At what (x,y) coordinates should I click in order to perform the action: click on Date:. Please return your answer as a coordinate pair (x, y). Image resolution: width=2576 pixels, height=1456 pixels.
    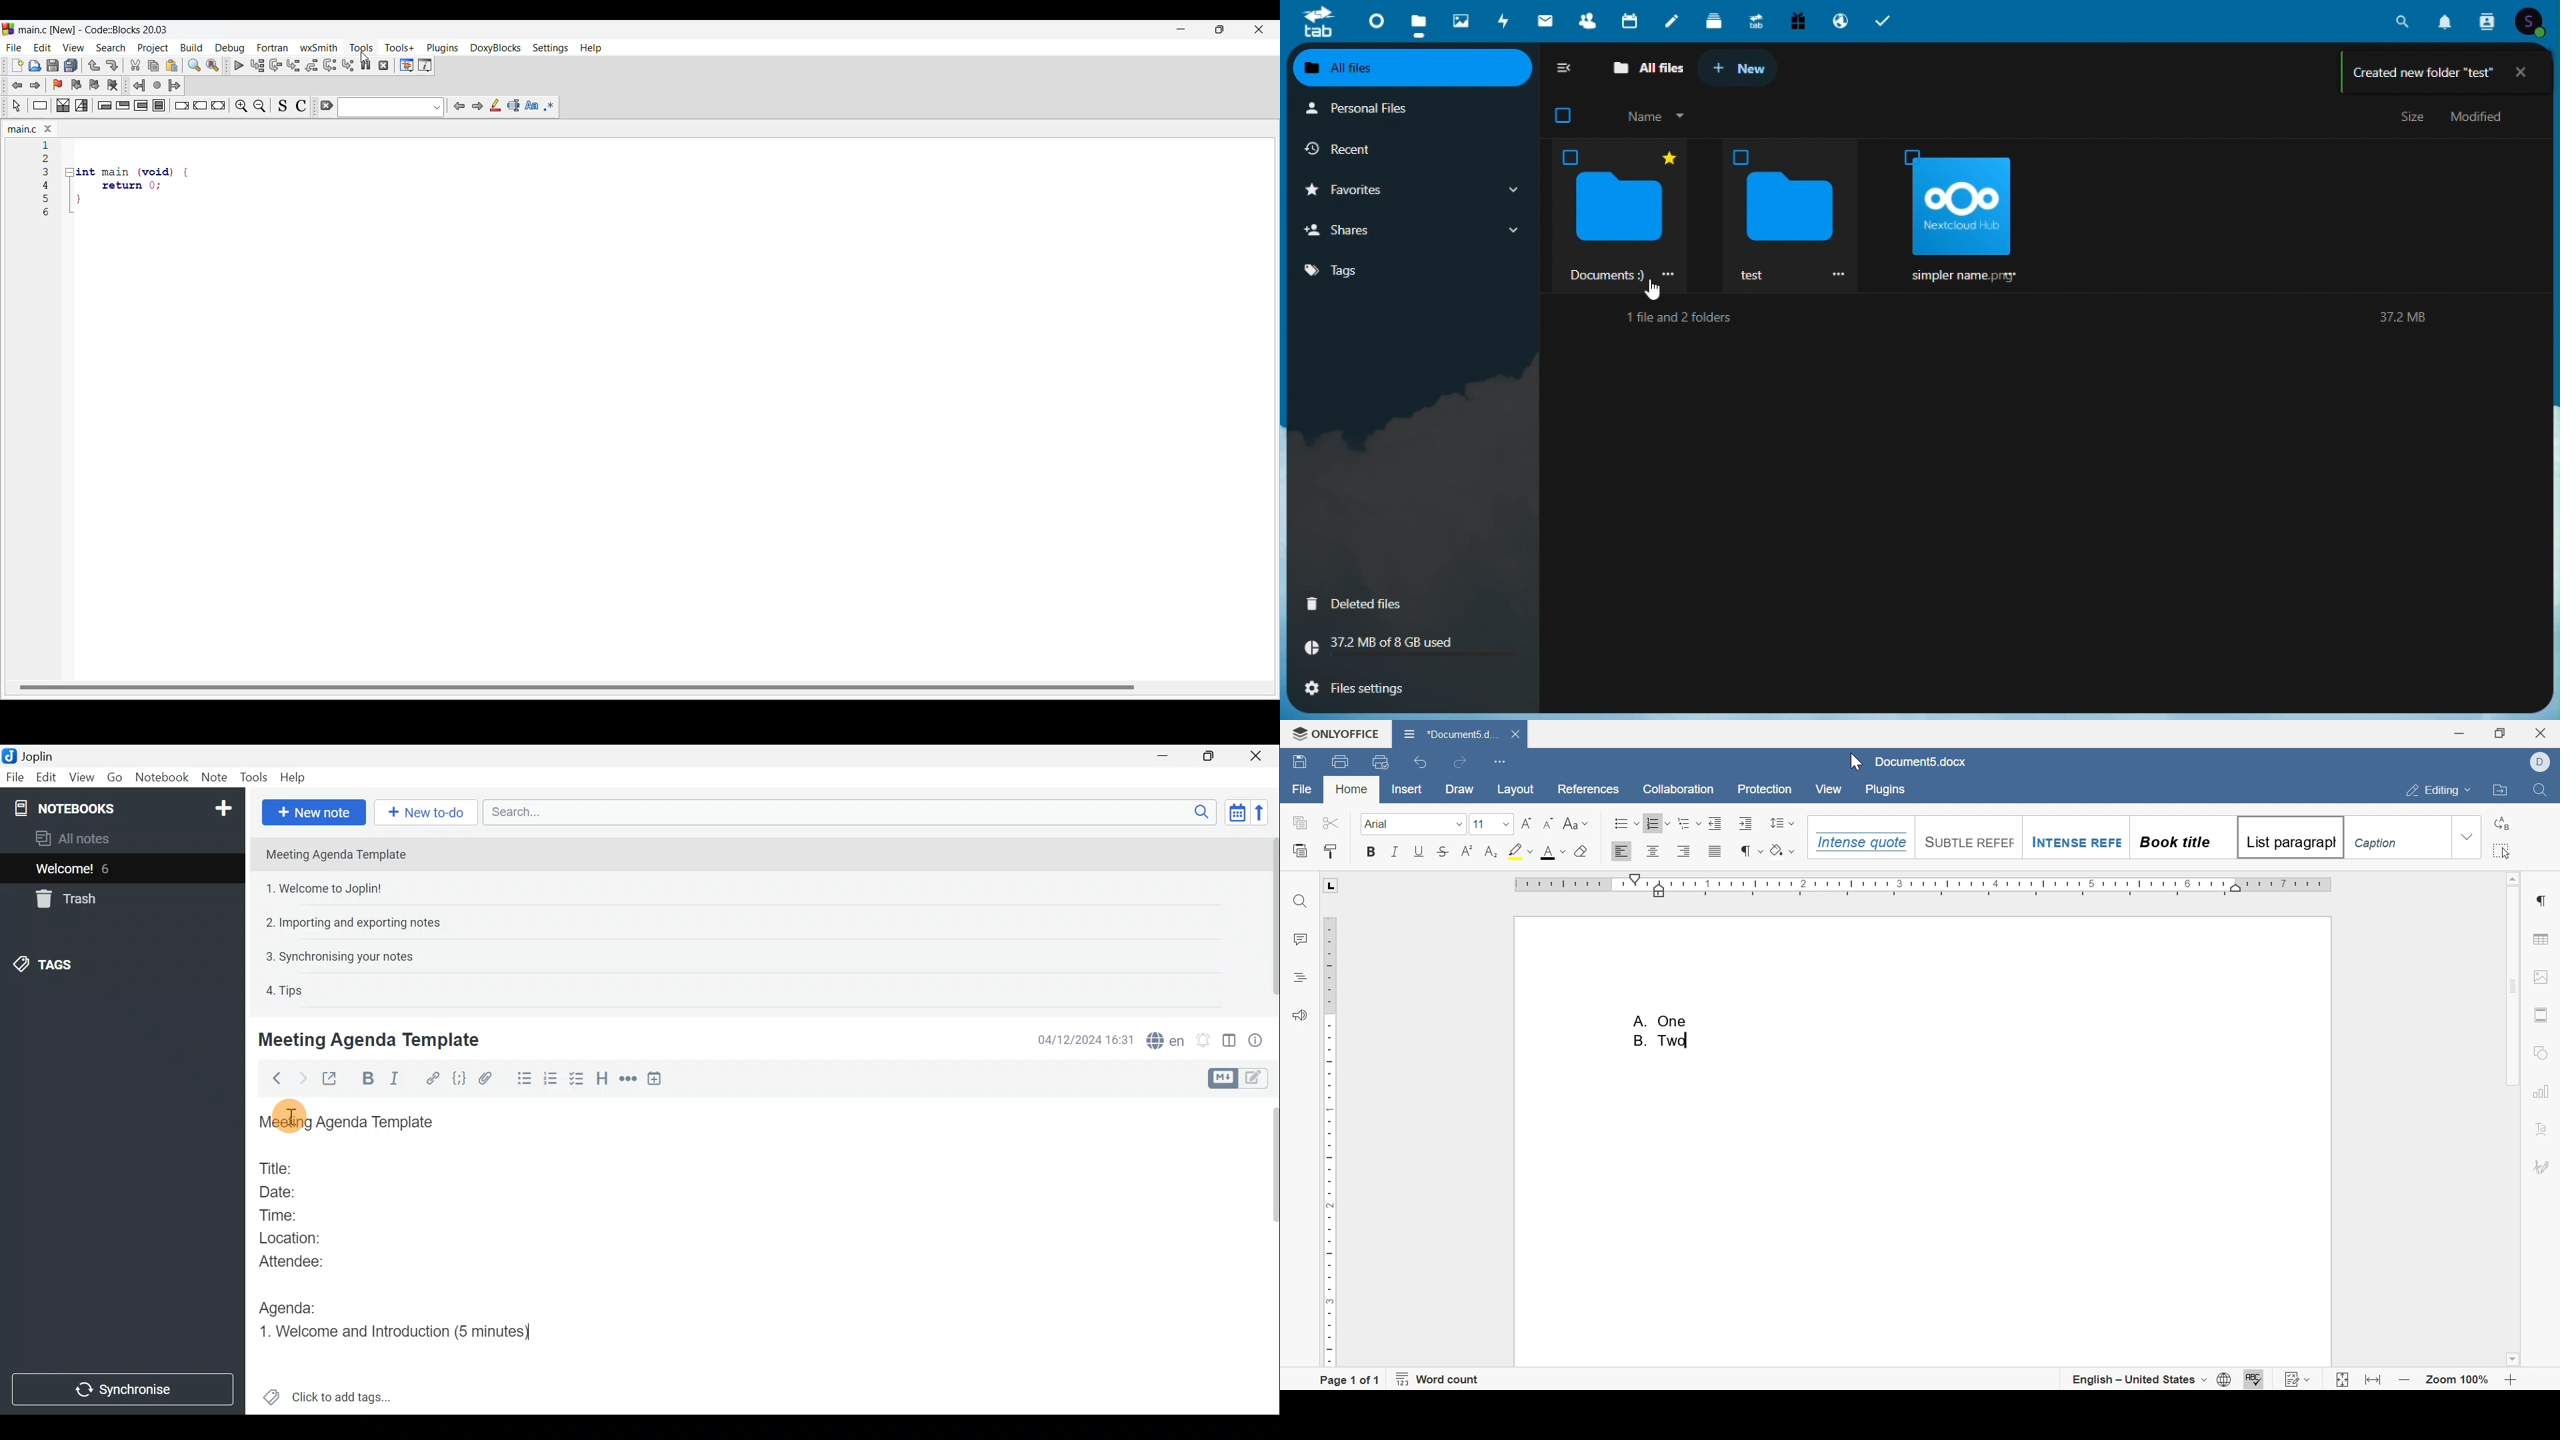
    Looking at the image, I should click on (289, 1190).